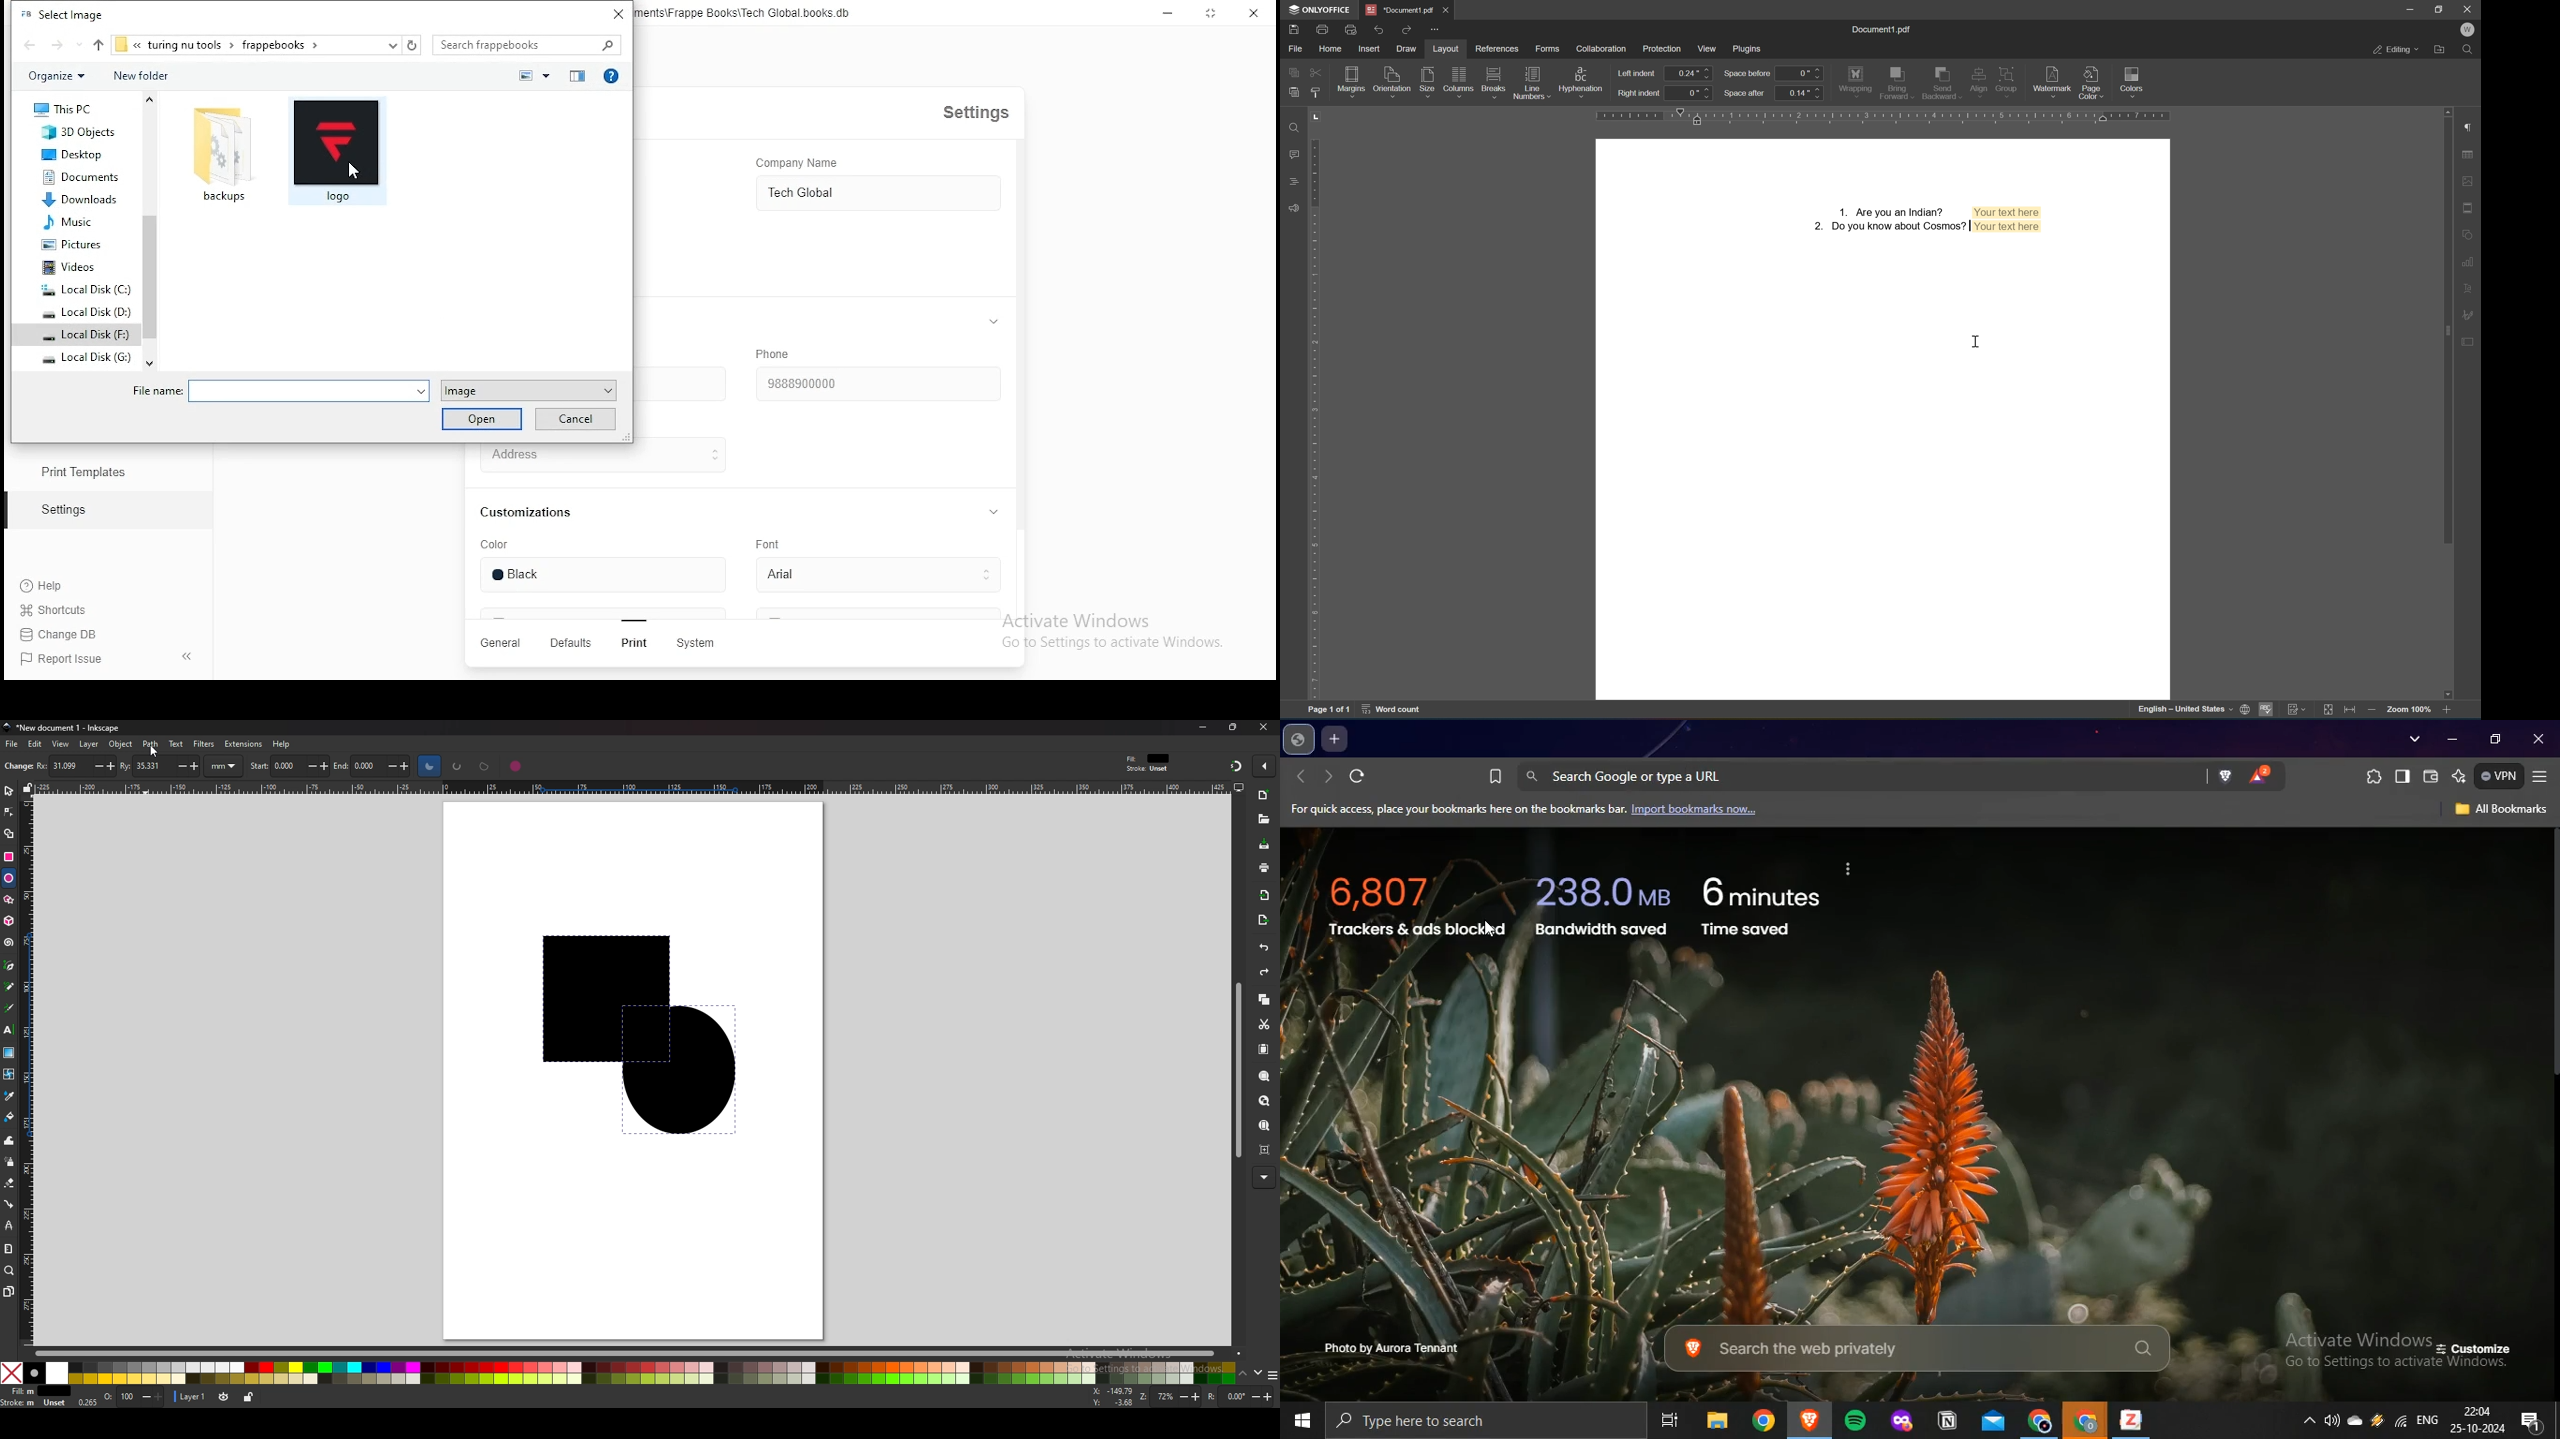 This screenshot has width=2576, height=1456. Describe the element at coordinates (87, 472) in the screenshot. I see `print templates ` at that location.